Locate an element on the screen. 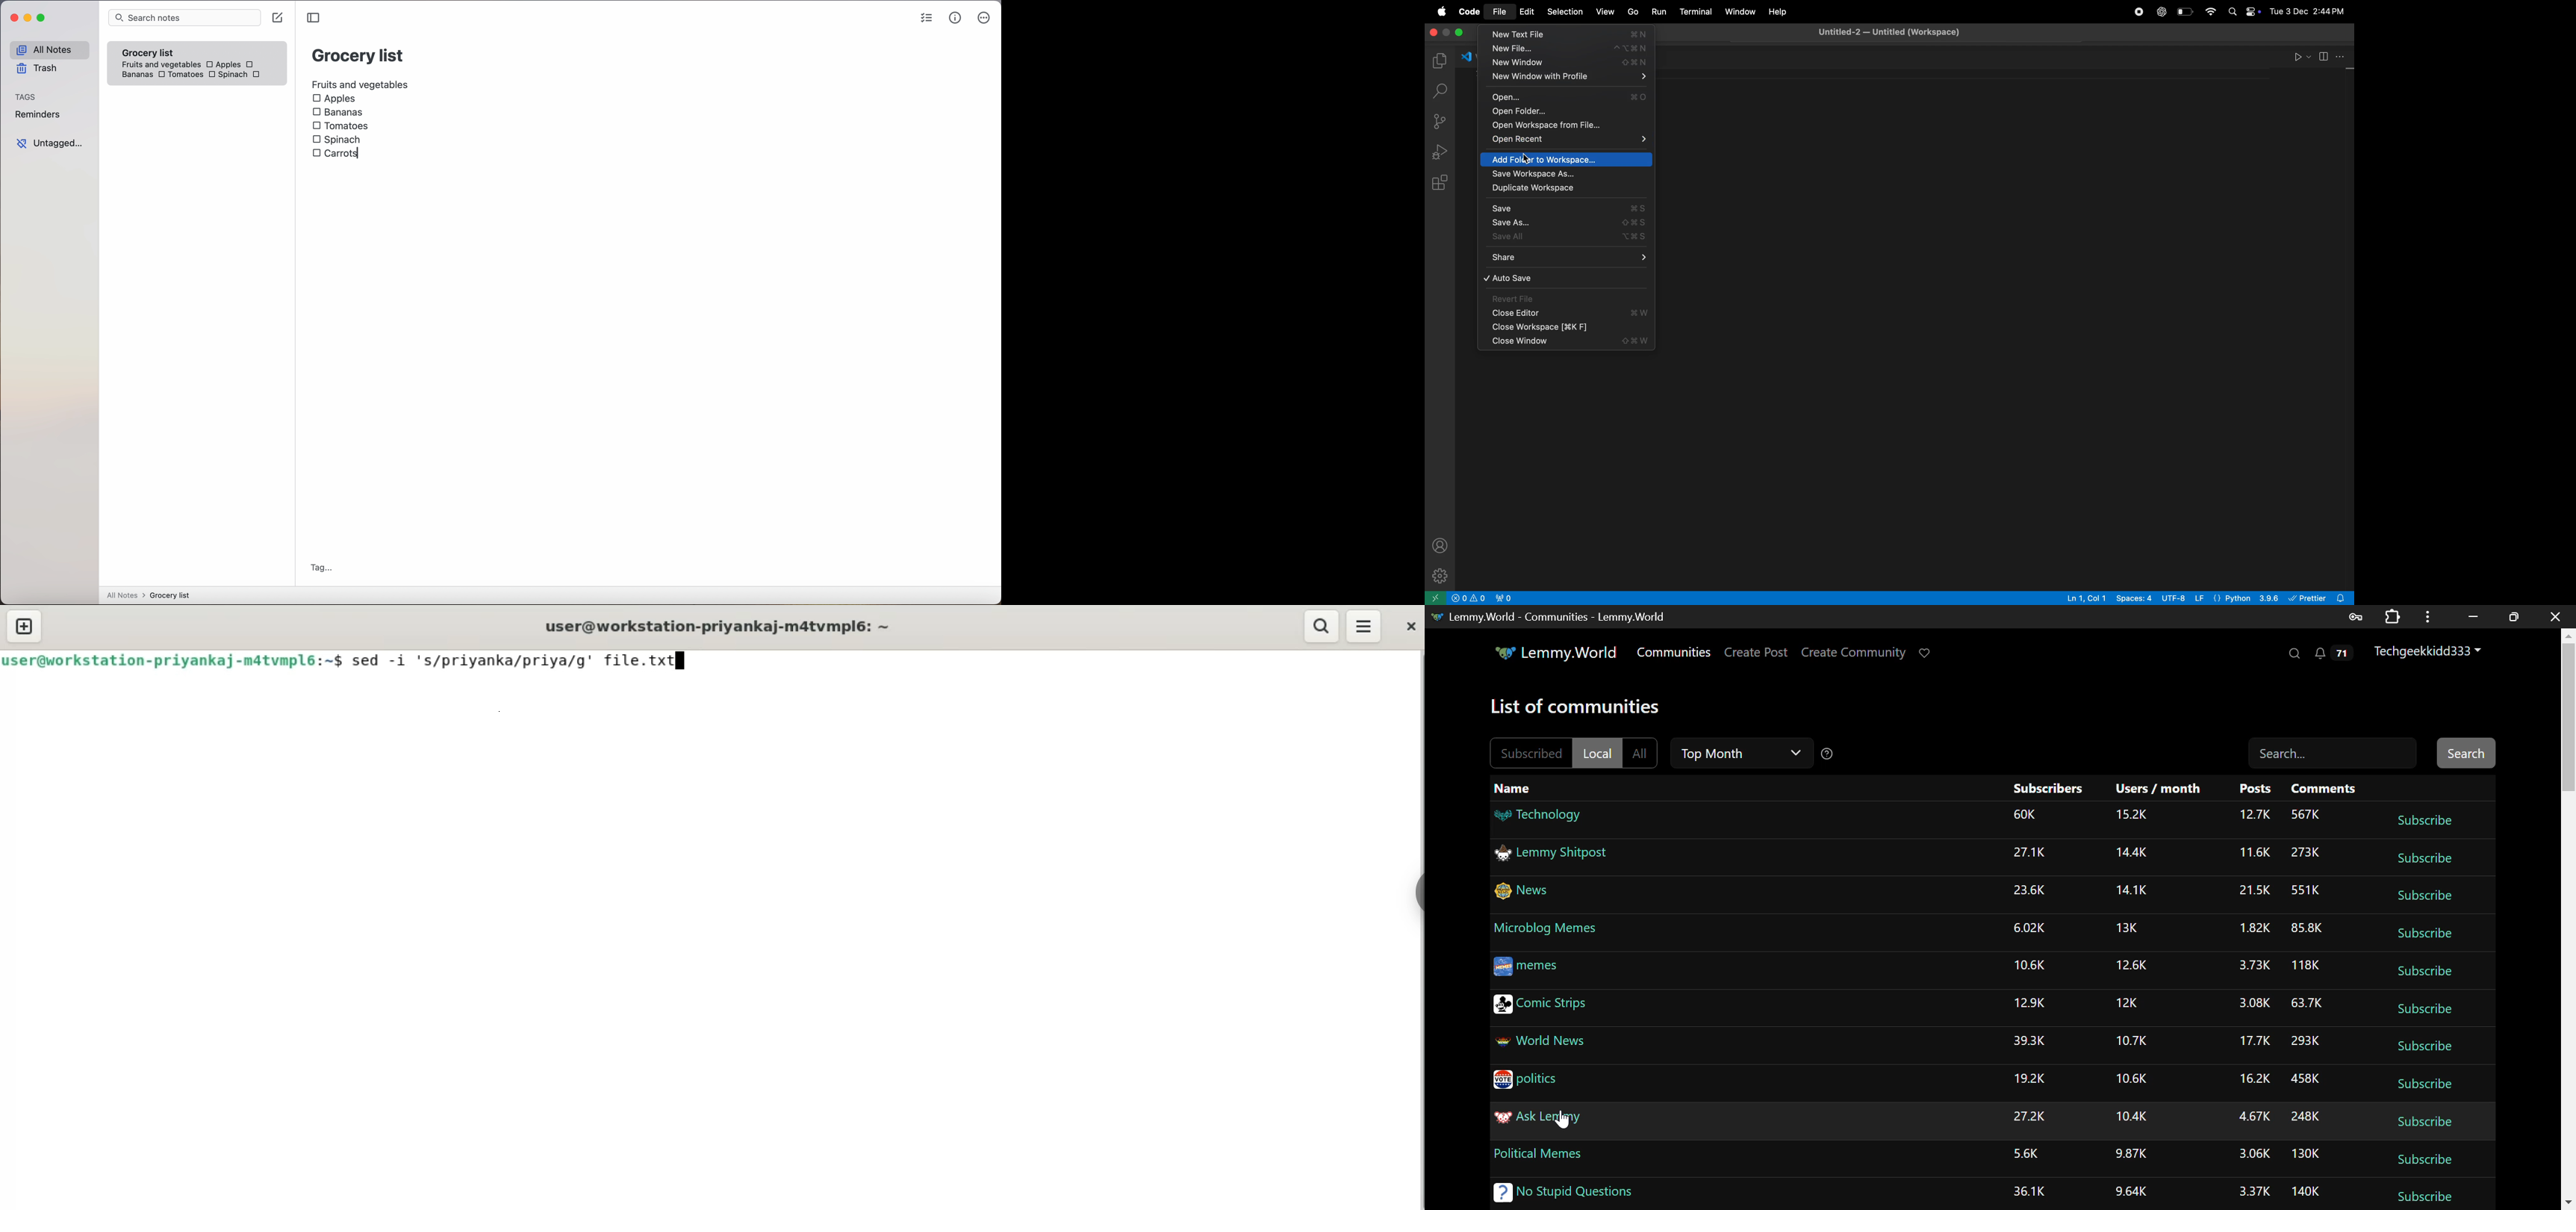  tags is located at coordinates (26, 98).